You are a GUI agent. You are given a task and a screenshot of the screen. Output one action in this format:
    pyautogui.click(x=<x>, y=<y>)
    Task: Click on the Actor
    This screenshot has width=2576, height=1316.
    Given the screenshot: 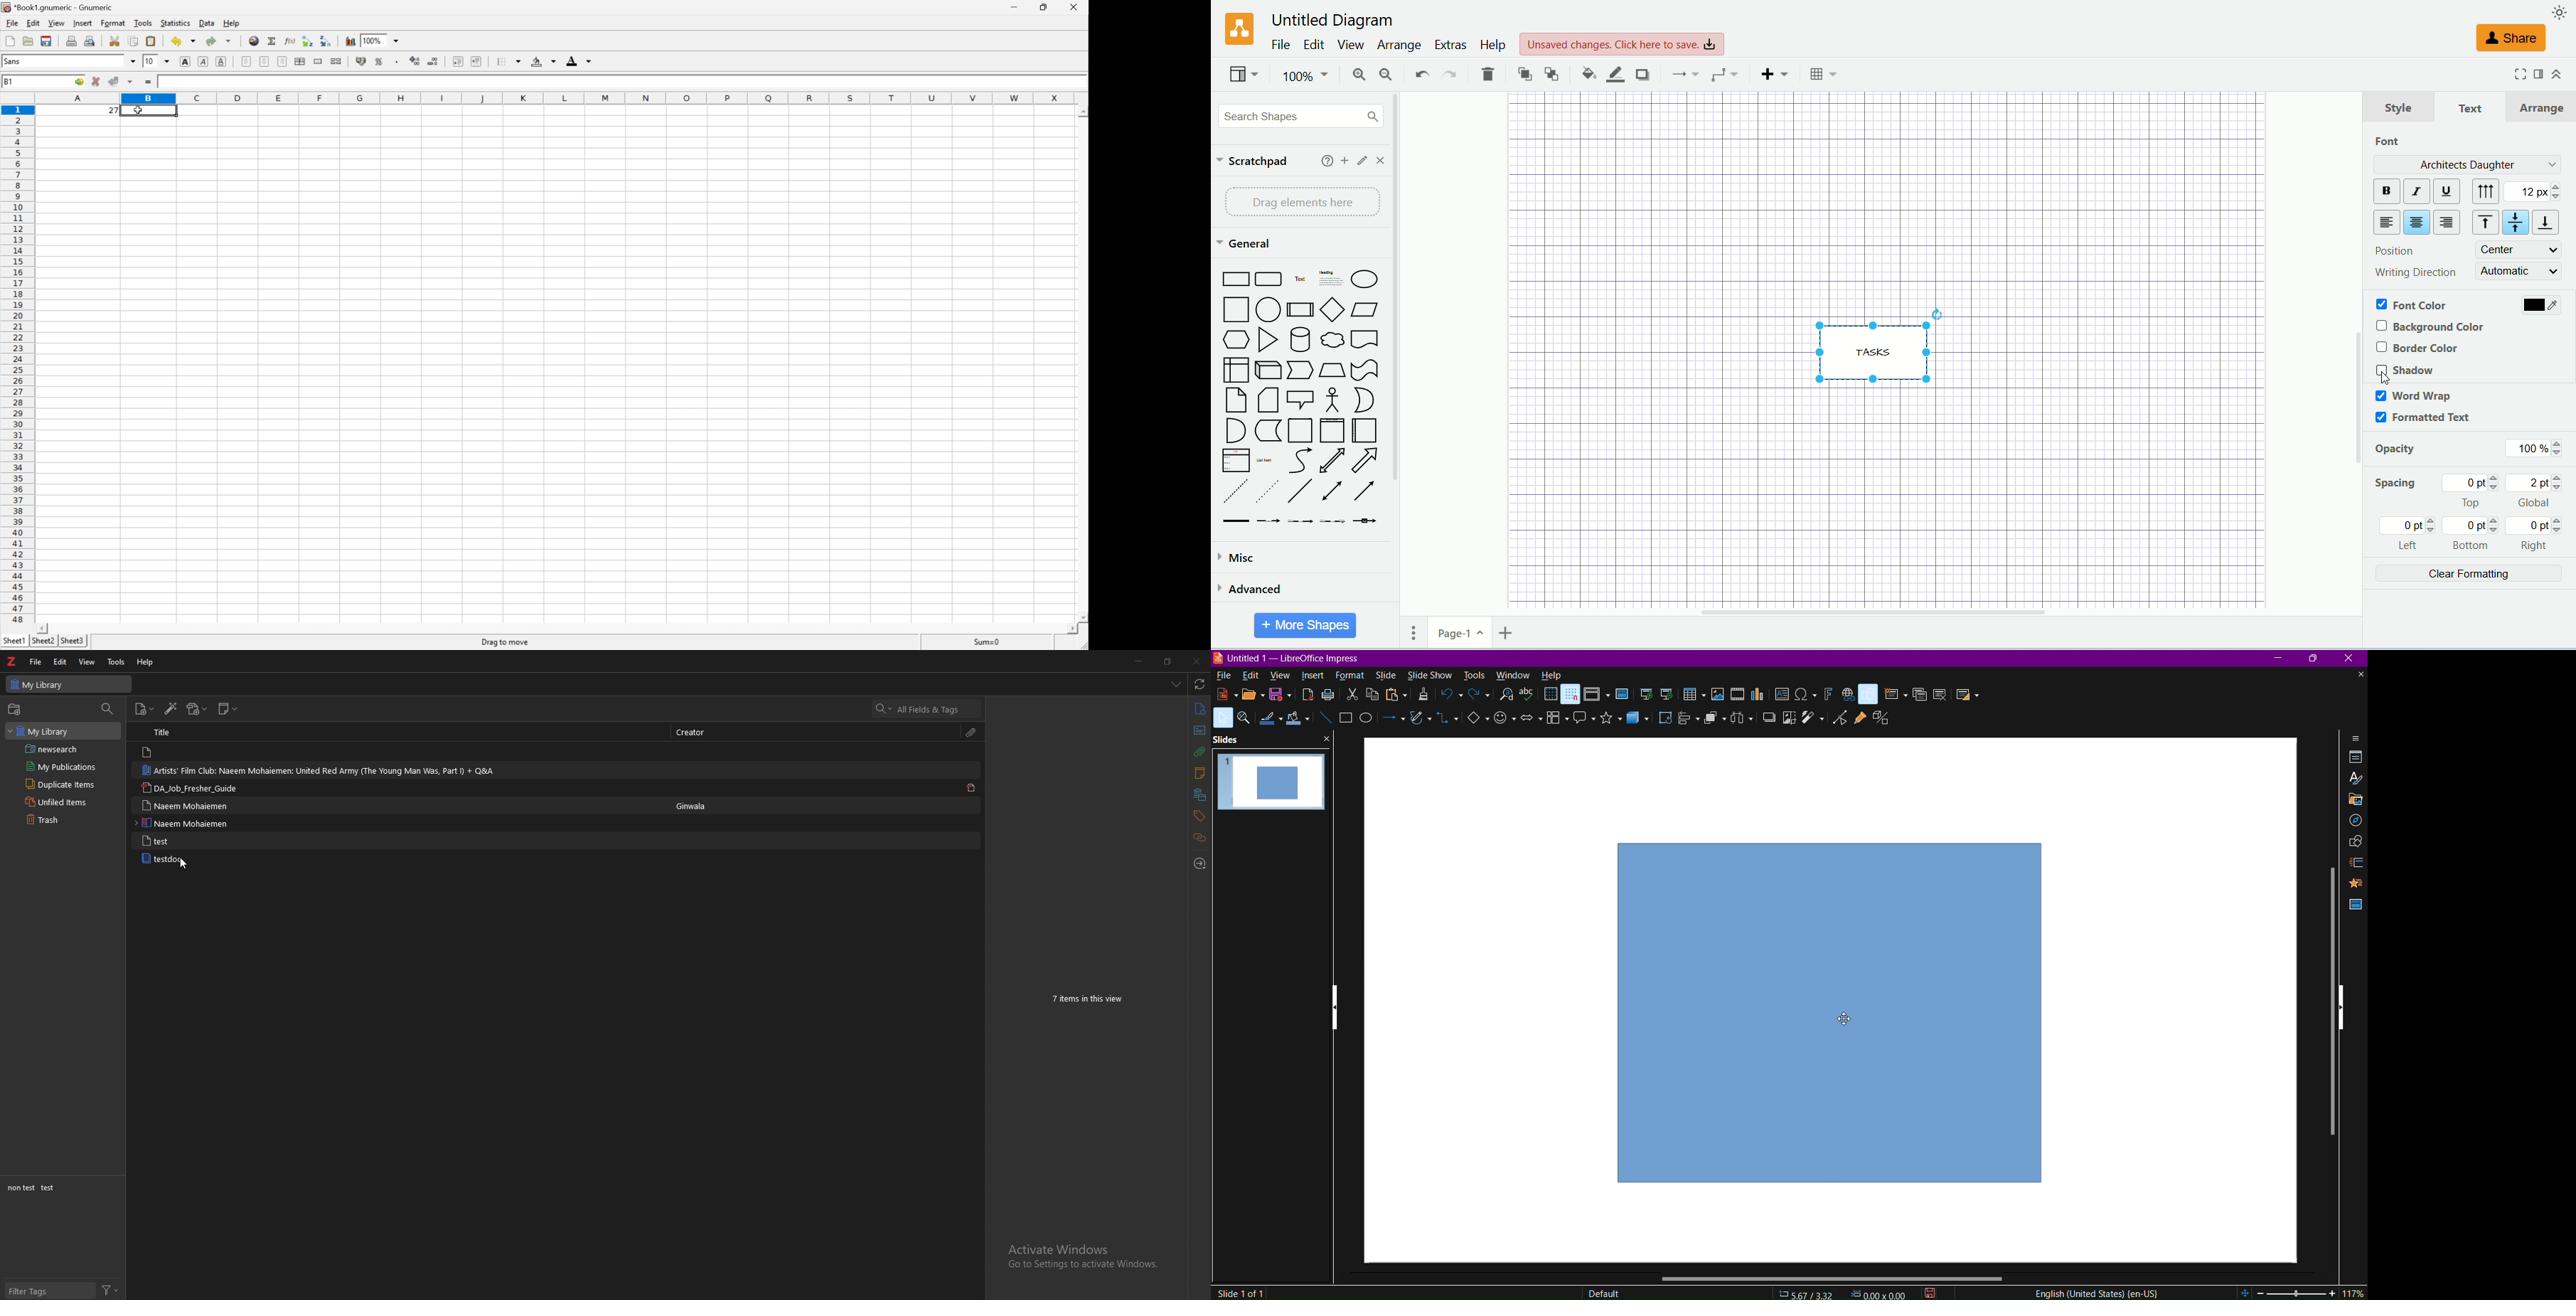 What is the action you would take?
    pyautogui.click(x=1330, y=400)
    